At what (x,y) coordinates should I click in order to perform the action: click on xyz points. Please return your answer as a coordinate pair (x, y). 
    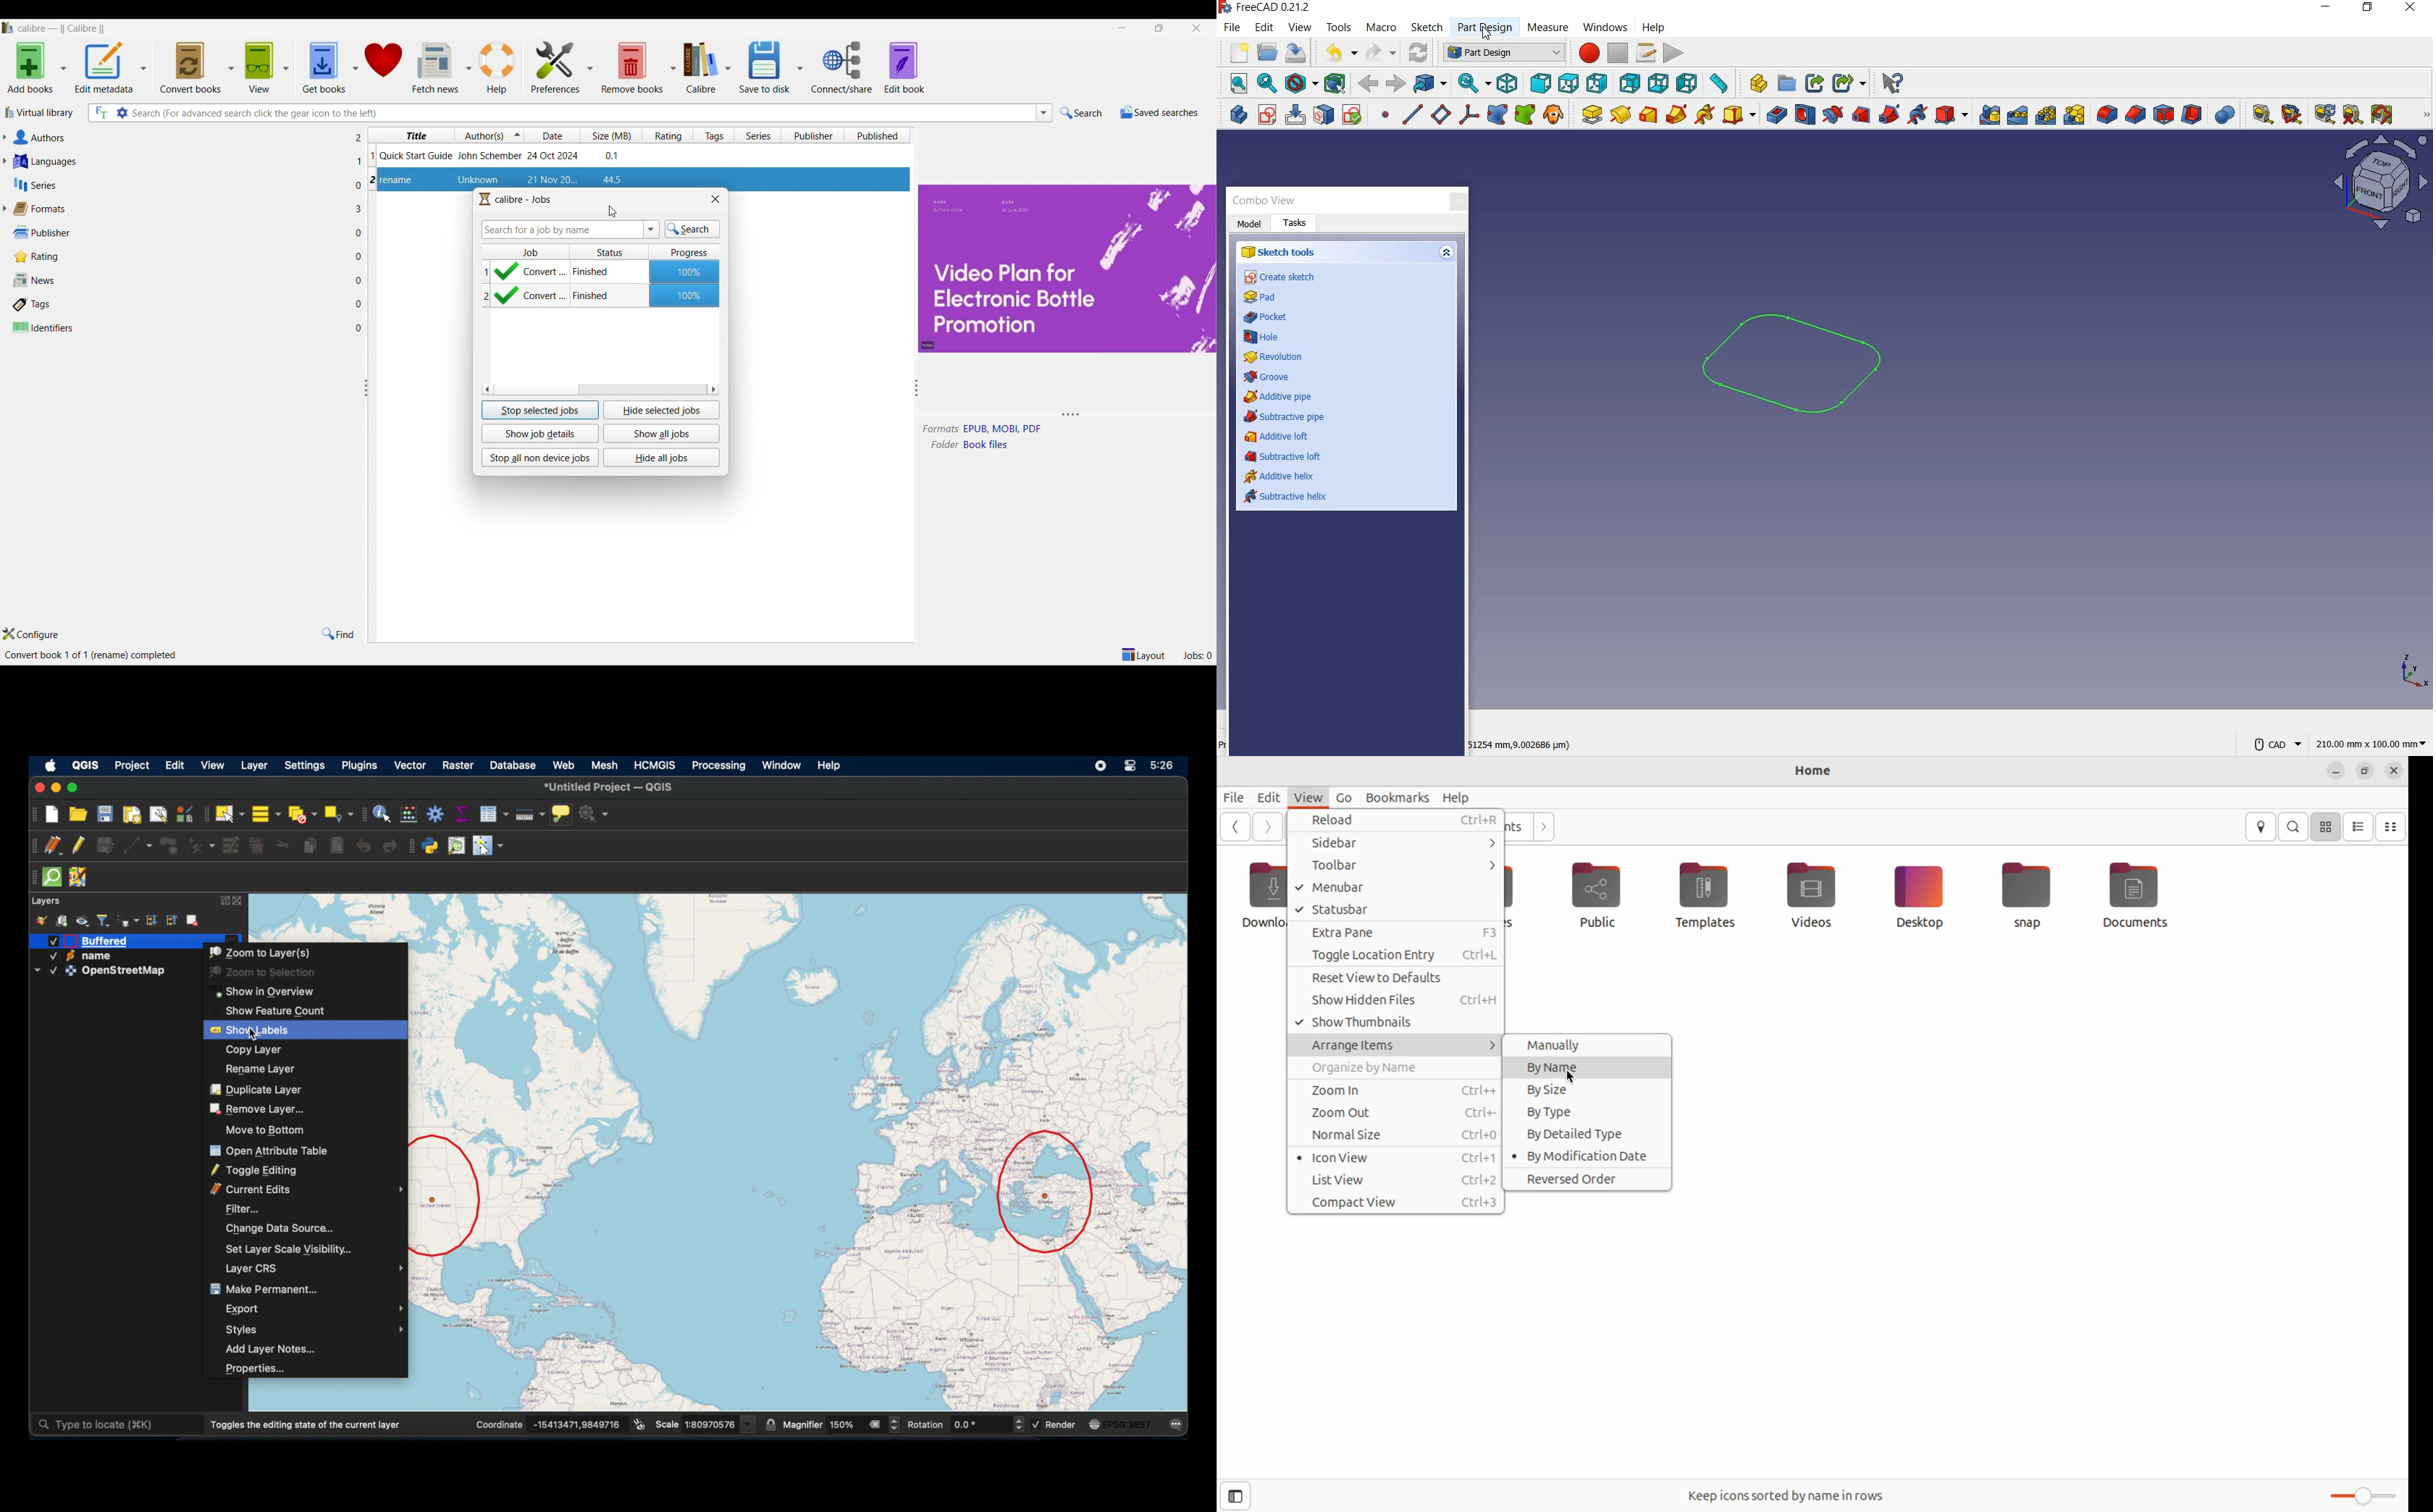
    Looking at the image, I should click on (2416, 674).